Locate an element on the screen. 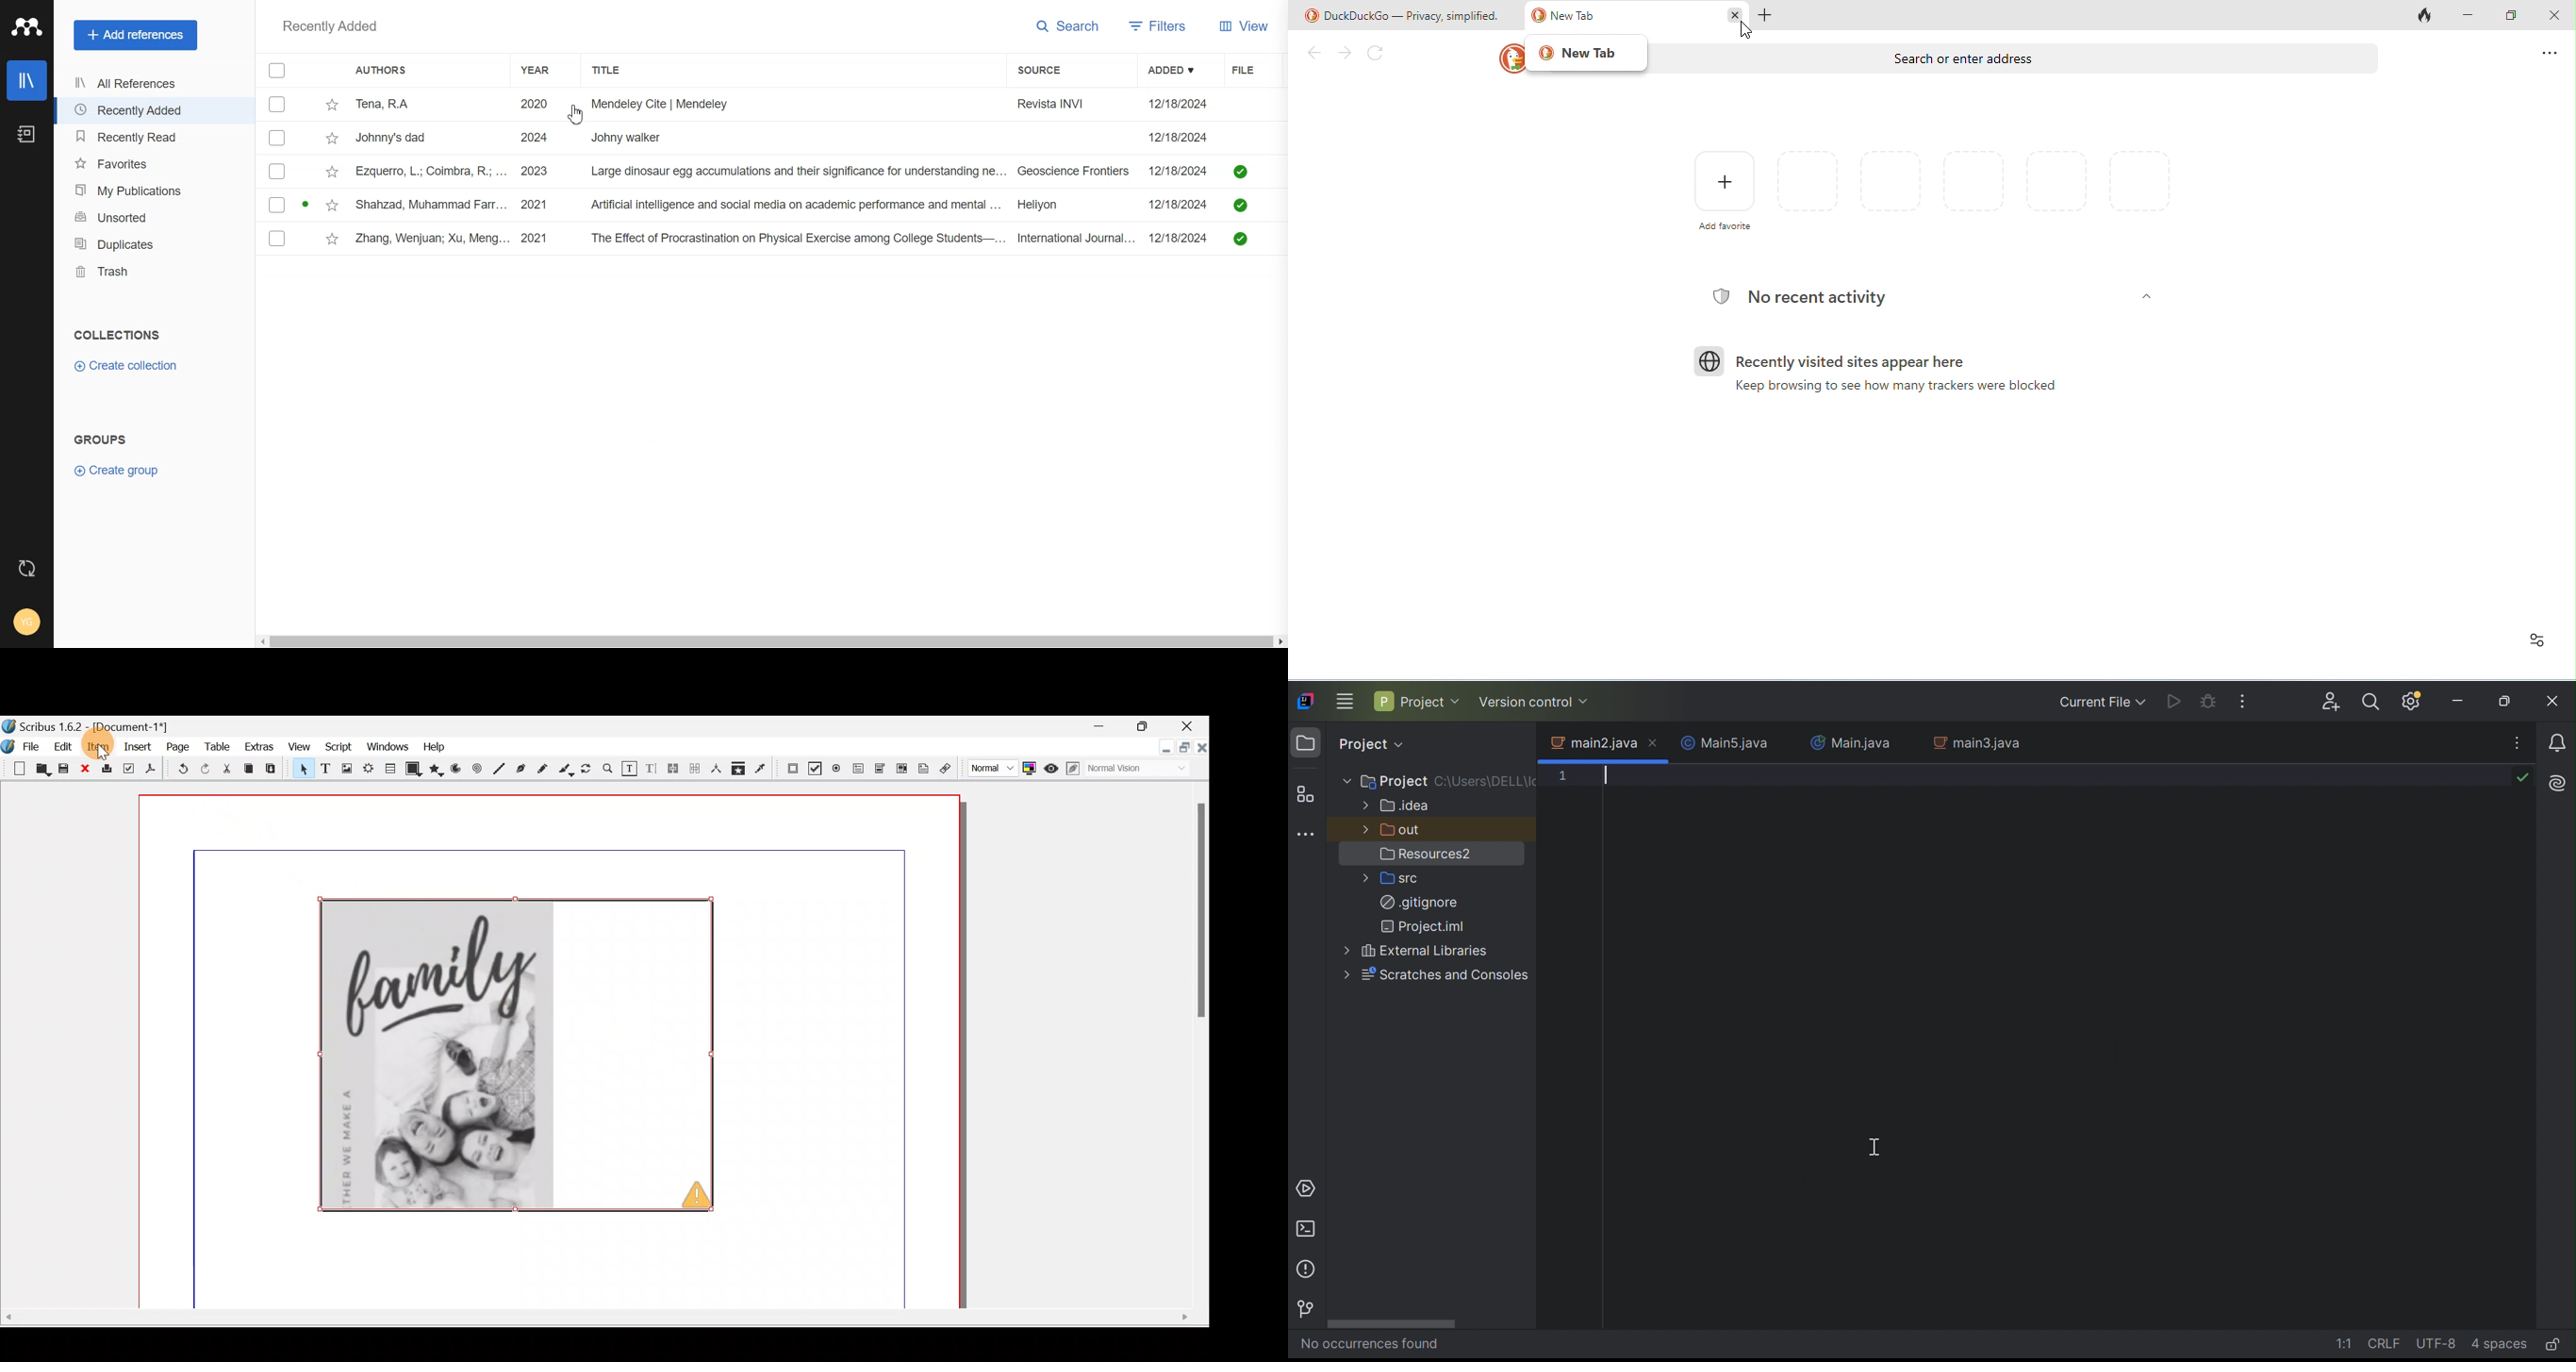  saved is located at coordinates (1240, 207).